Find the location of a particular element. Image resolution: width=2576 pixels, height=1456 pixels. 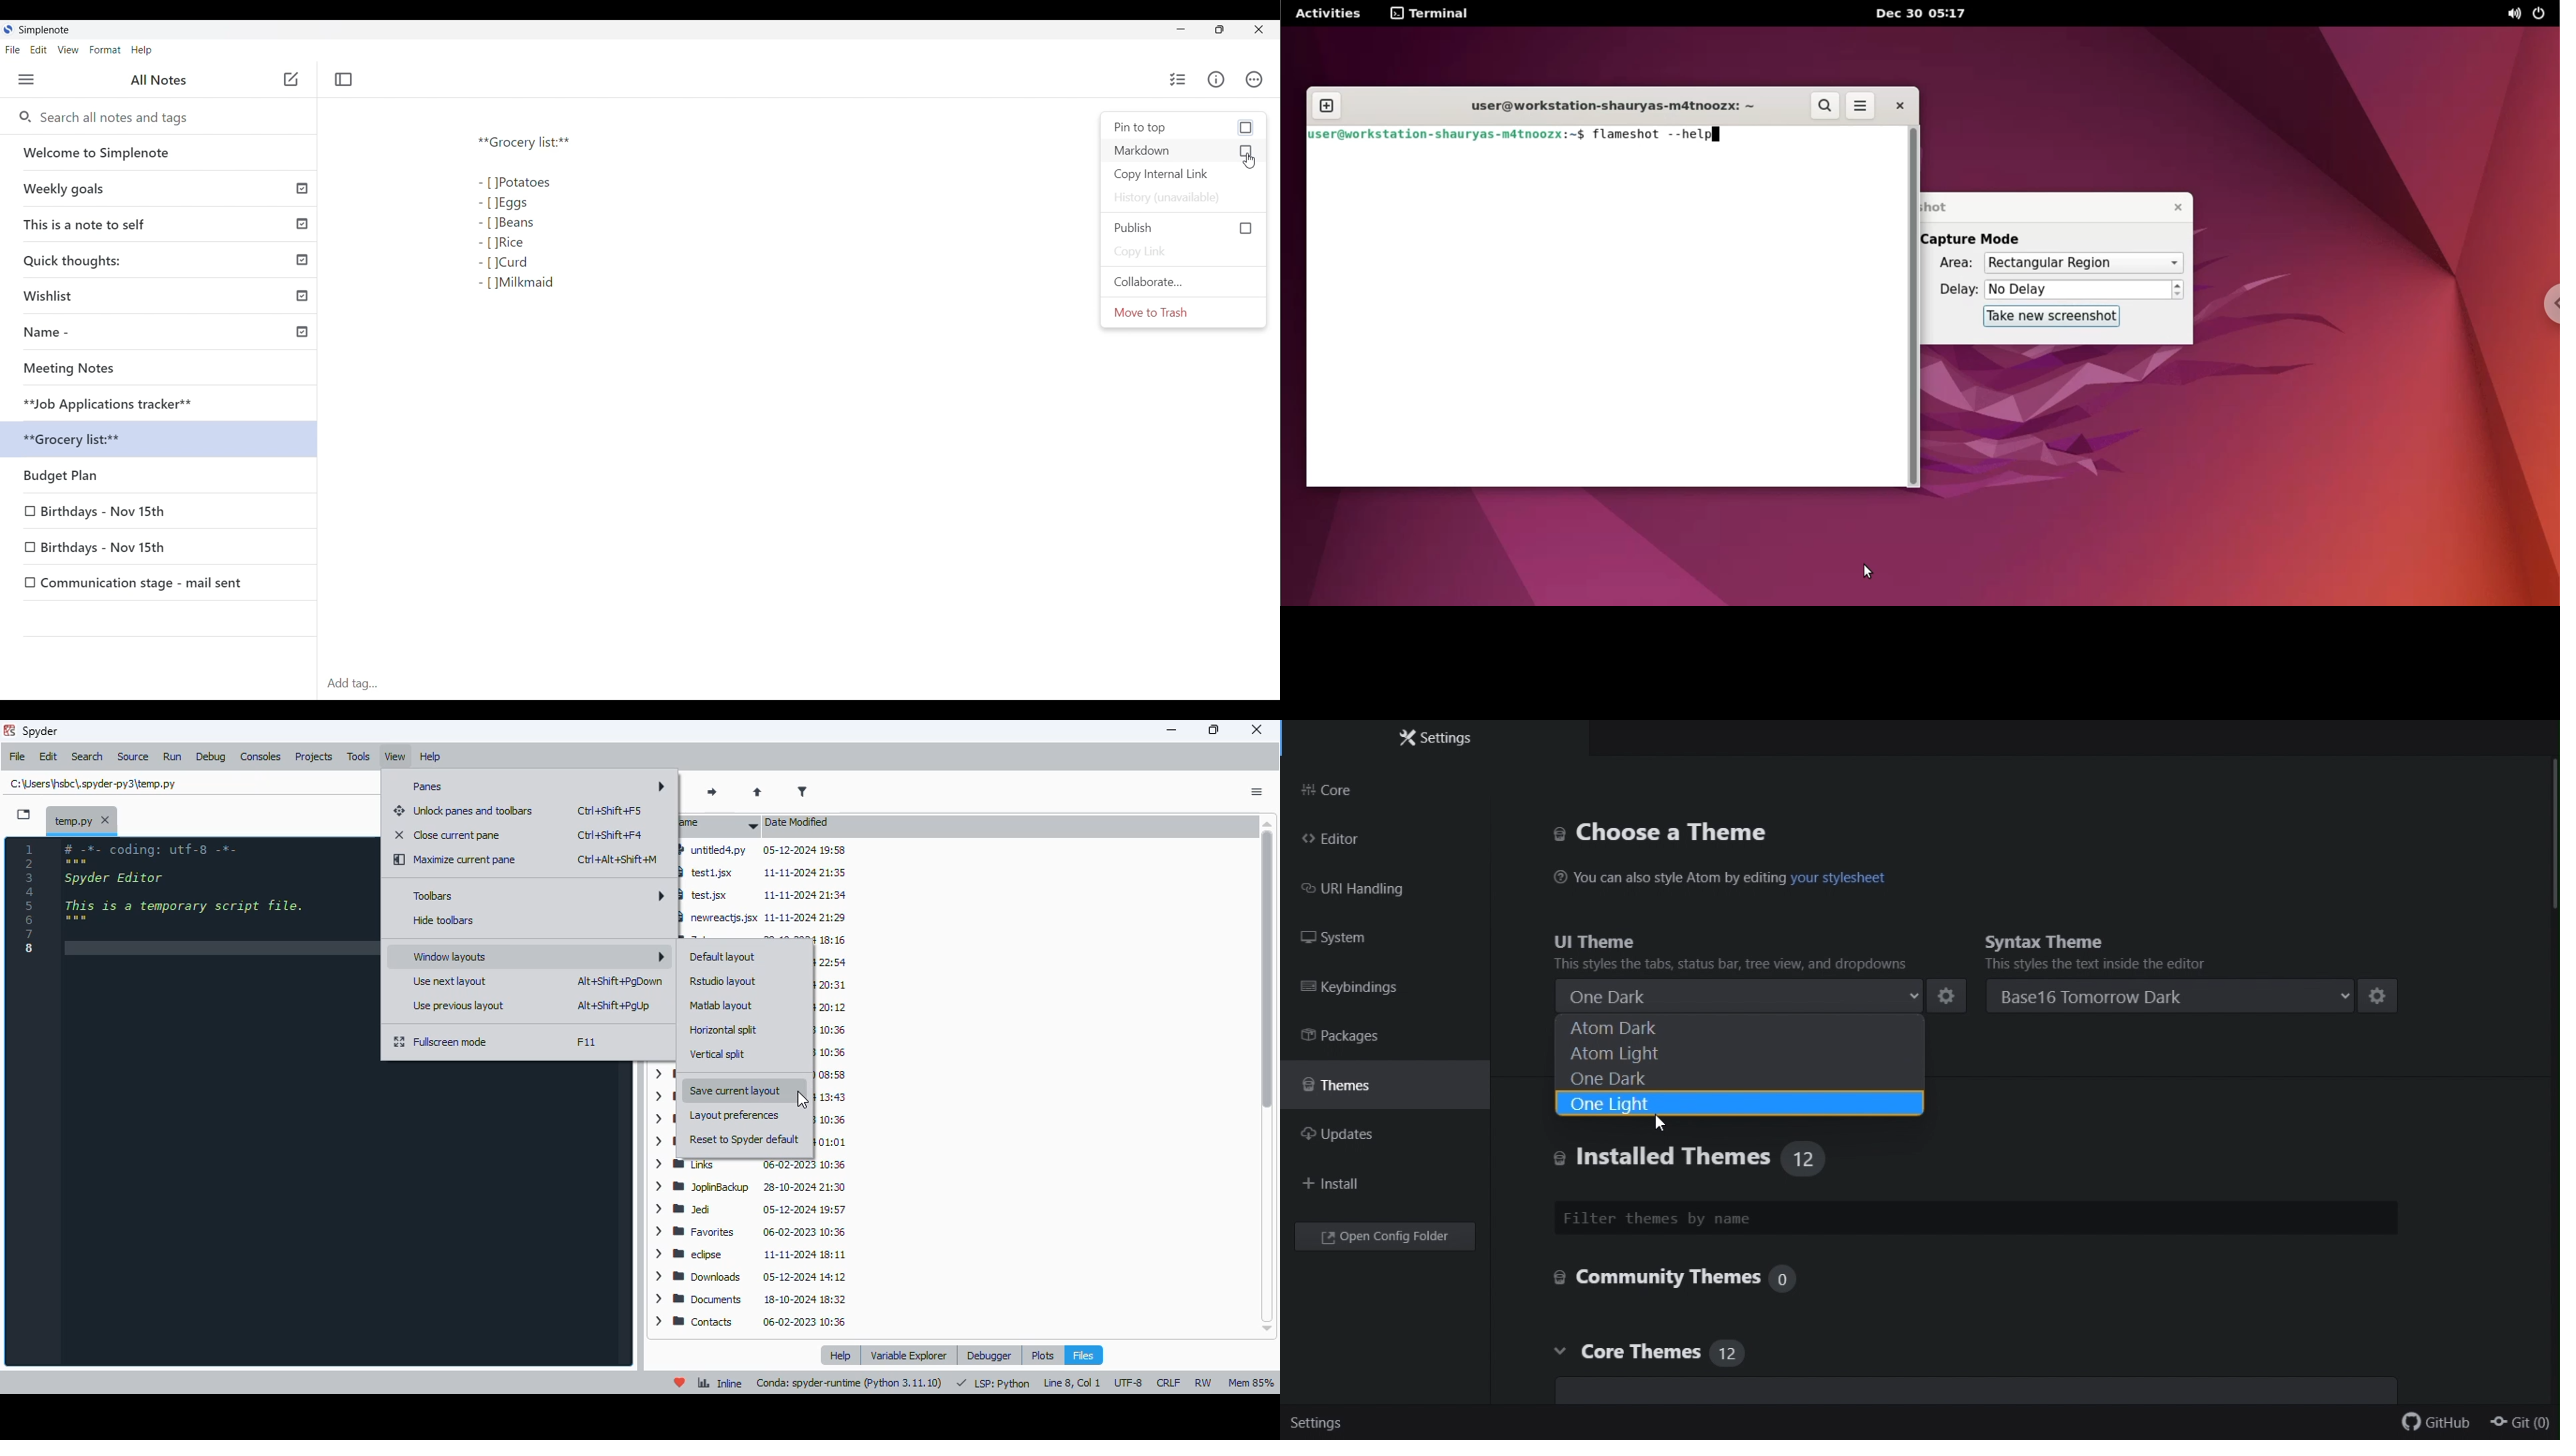

Atom light is located at coordinates (1731, 1055).